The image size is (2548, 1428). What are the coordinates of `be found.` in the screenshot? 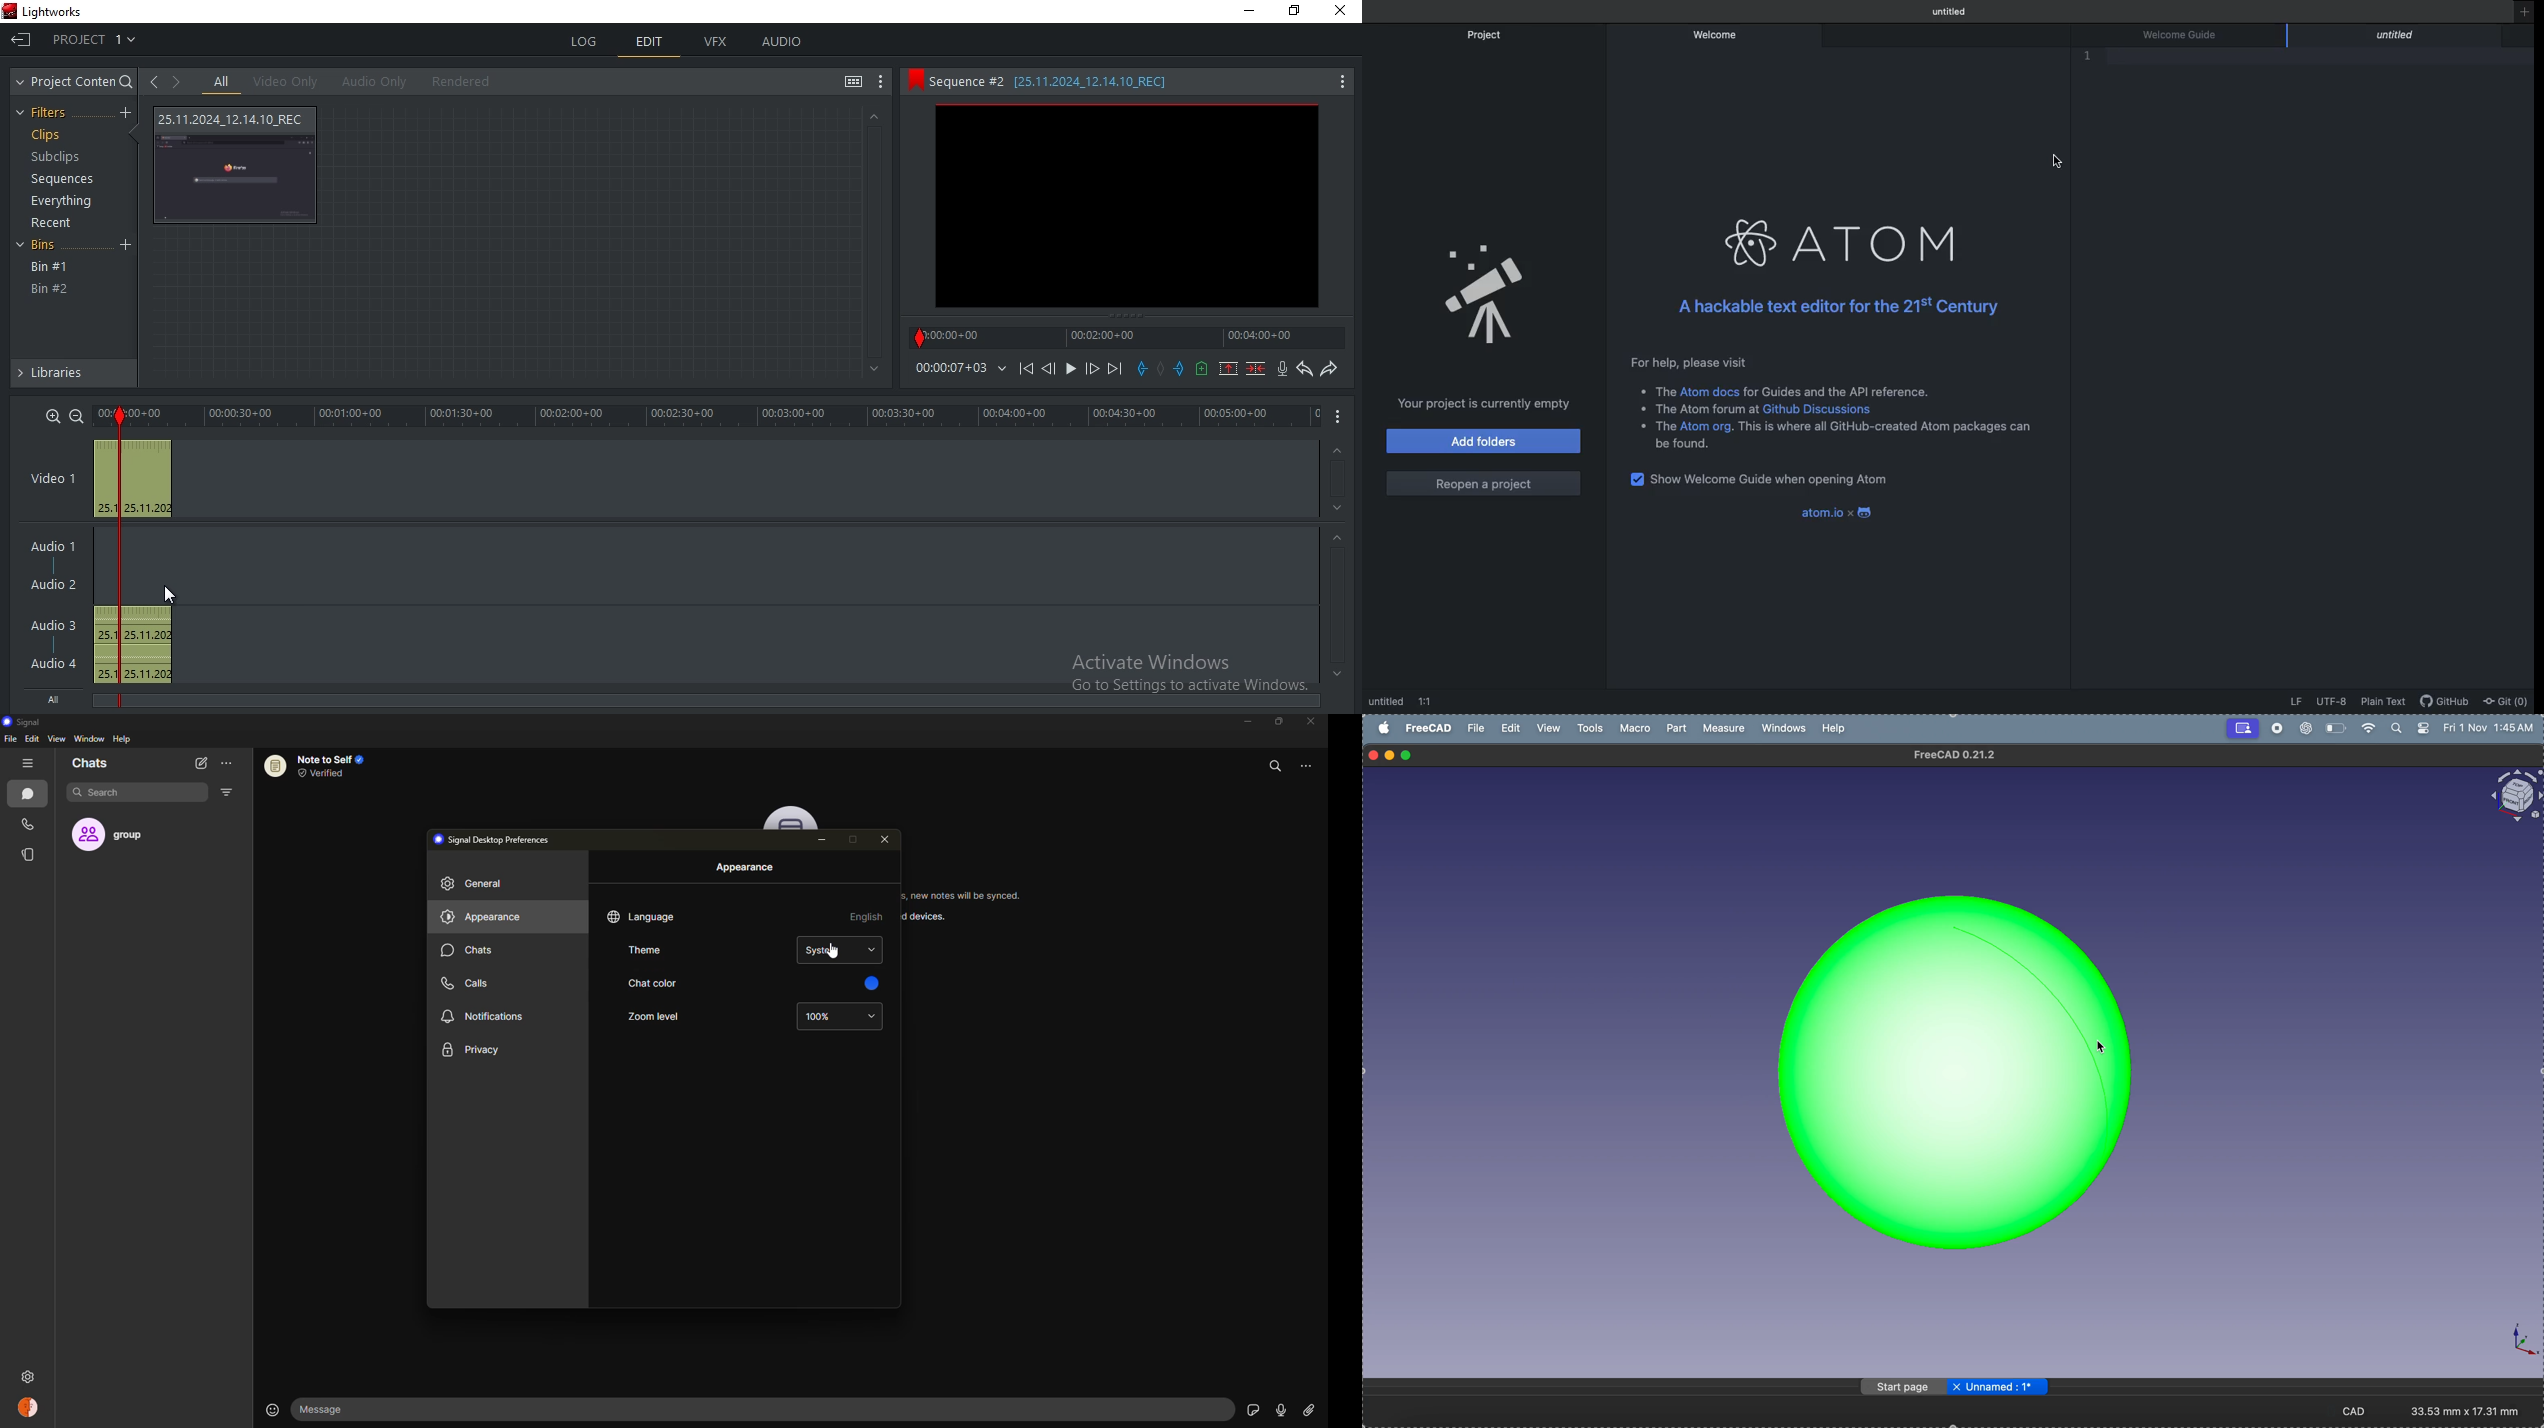 It's located at (1680, 444).